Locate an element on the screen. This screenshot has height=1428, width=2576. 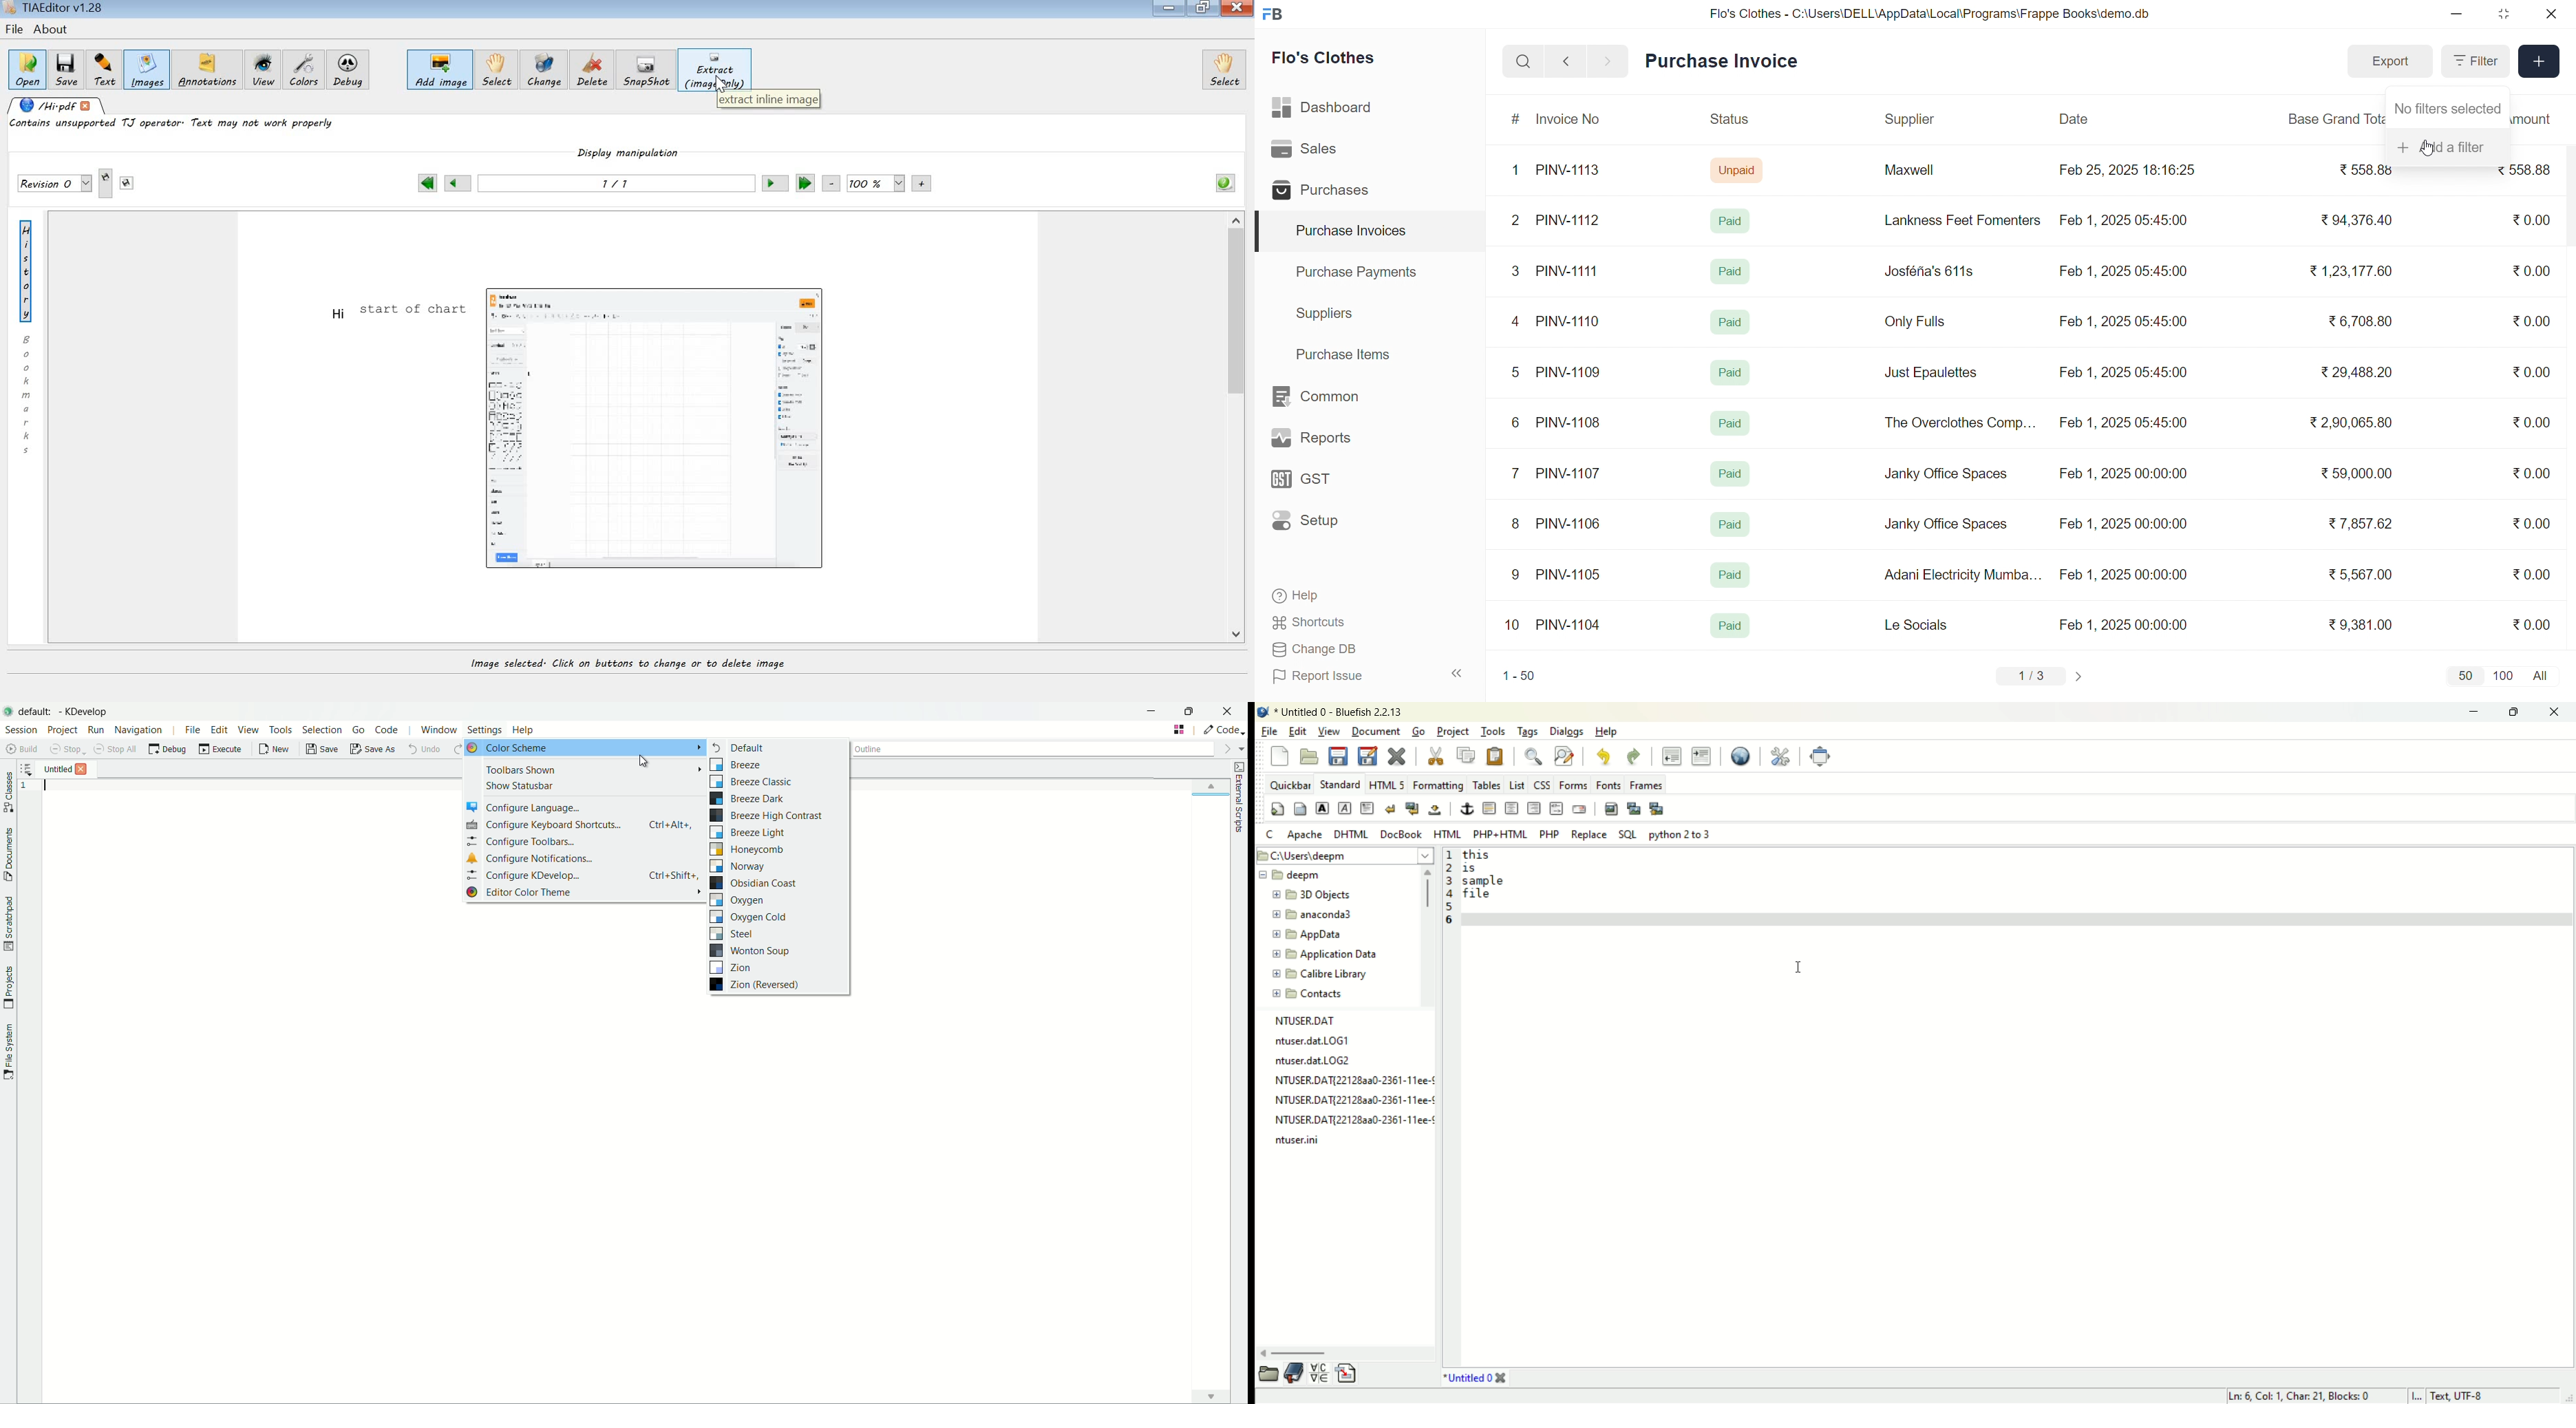
Purchase Invoice is located at coordinates (1726, 61).